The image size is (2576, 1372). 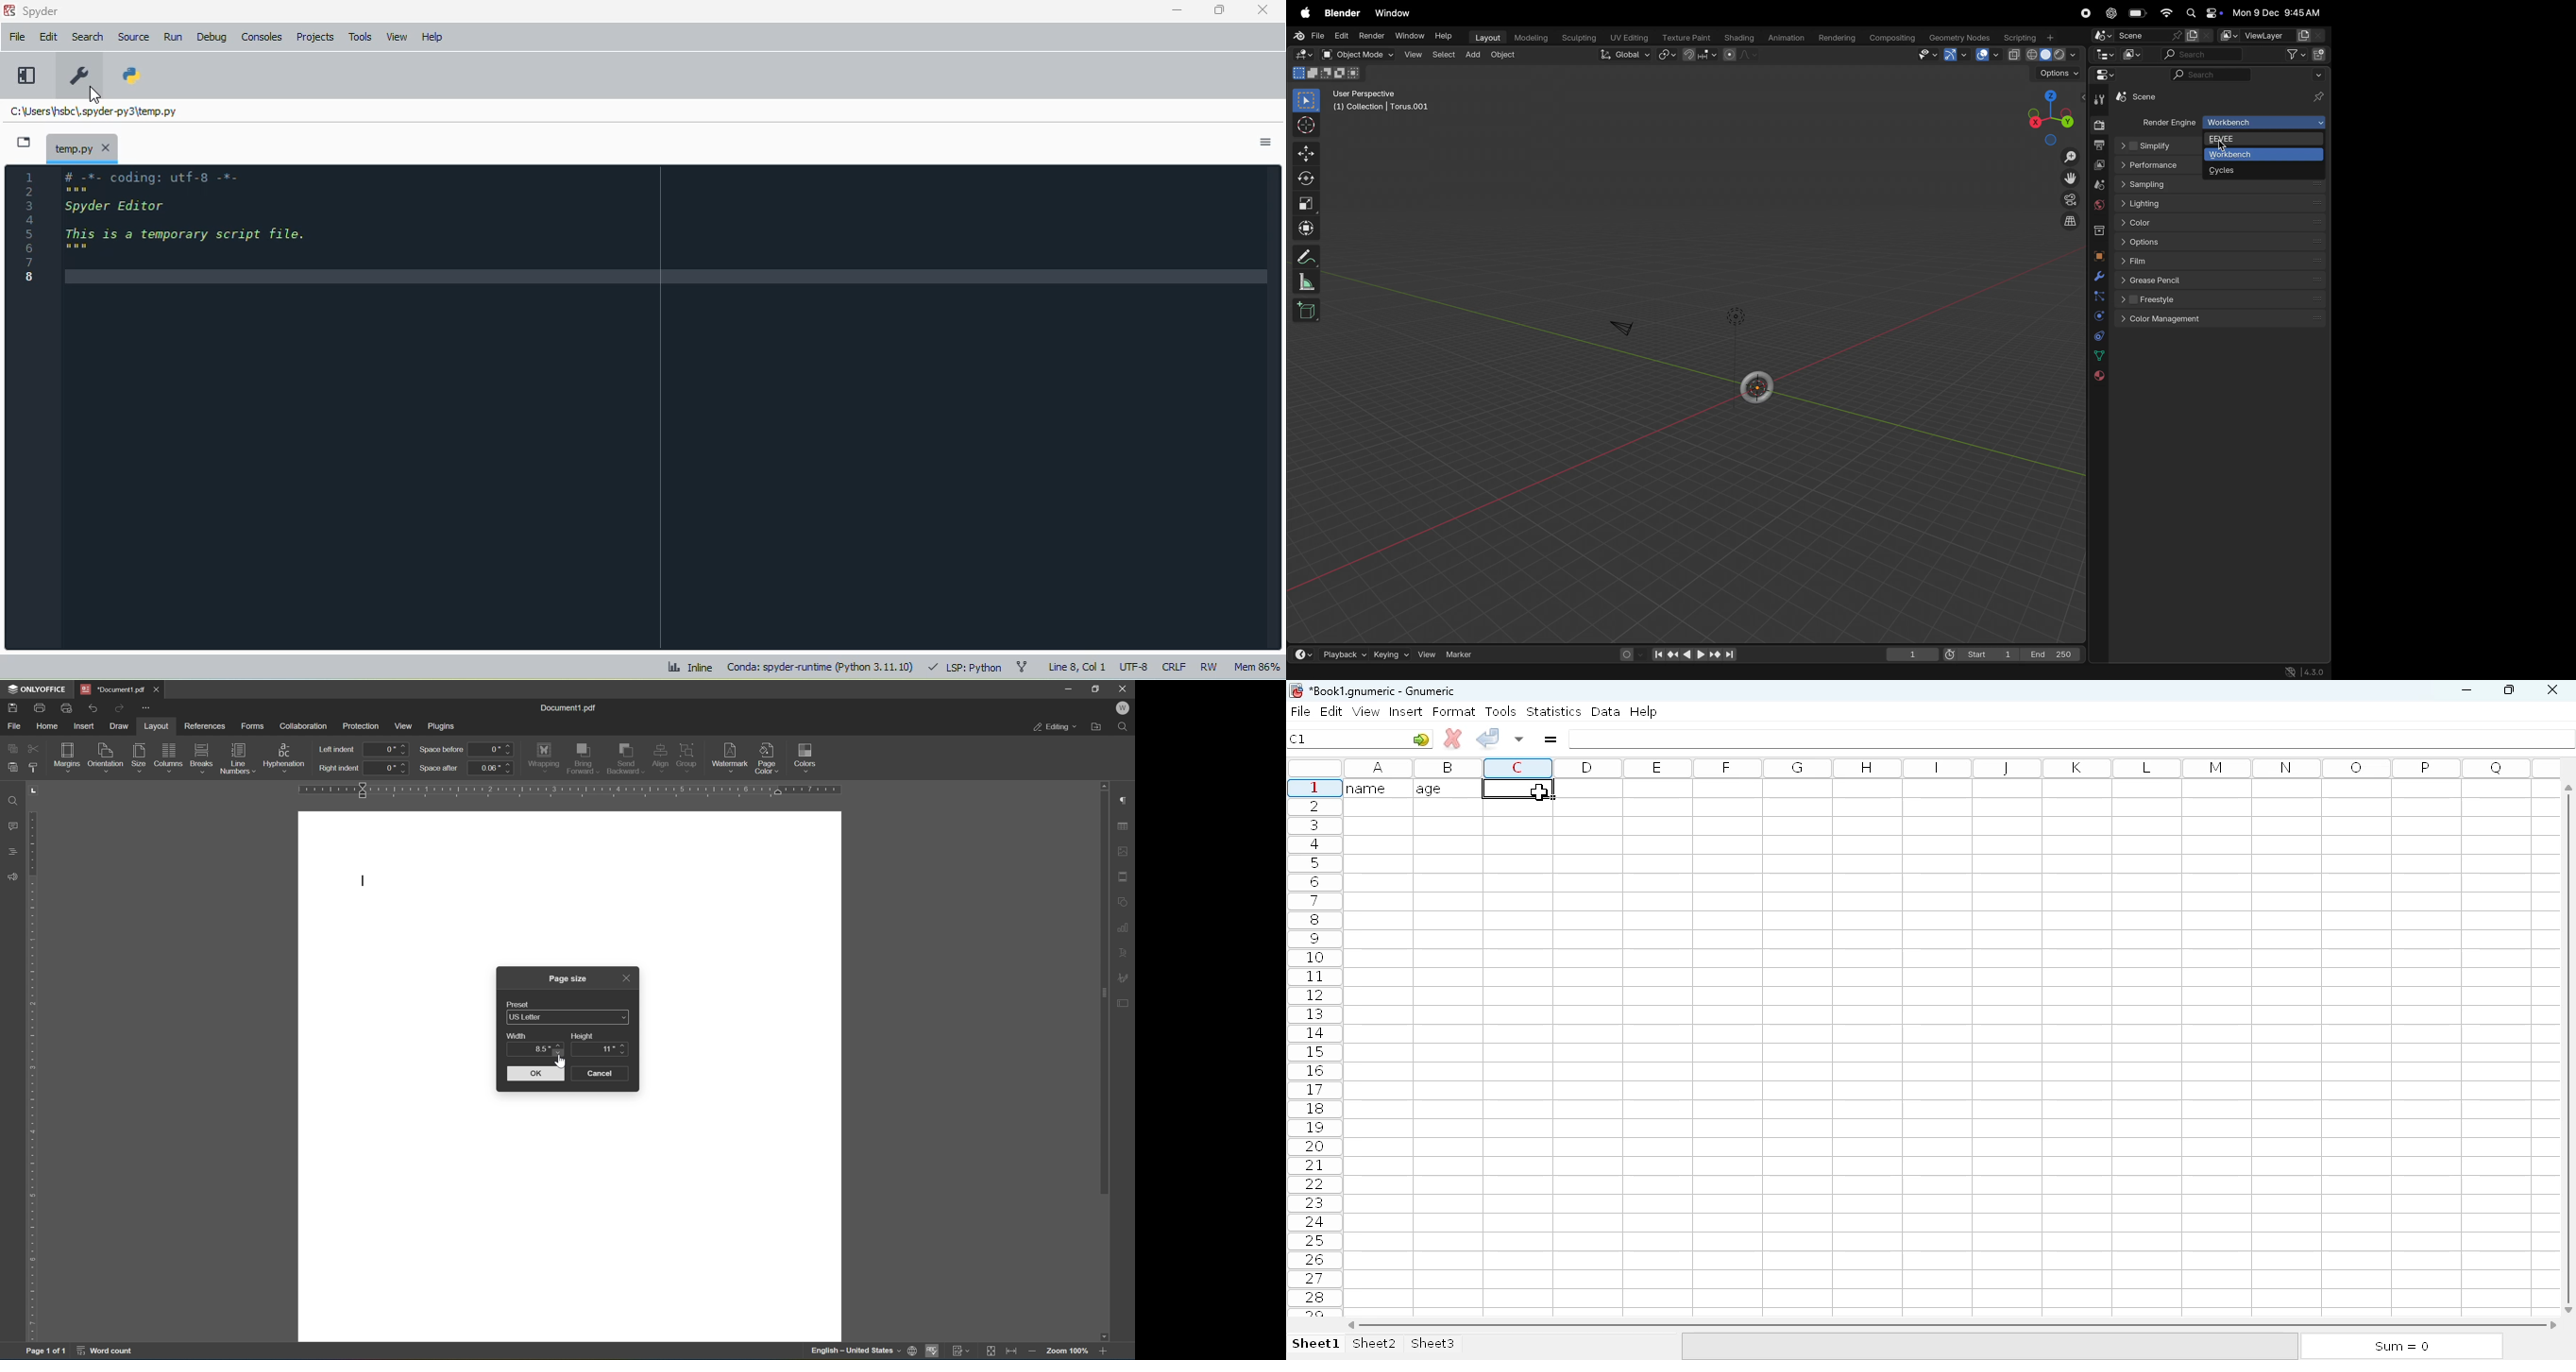 I want to click on track changes, so click(x=963, y=1352).